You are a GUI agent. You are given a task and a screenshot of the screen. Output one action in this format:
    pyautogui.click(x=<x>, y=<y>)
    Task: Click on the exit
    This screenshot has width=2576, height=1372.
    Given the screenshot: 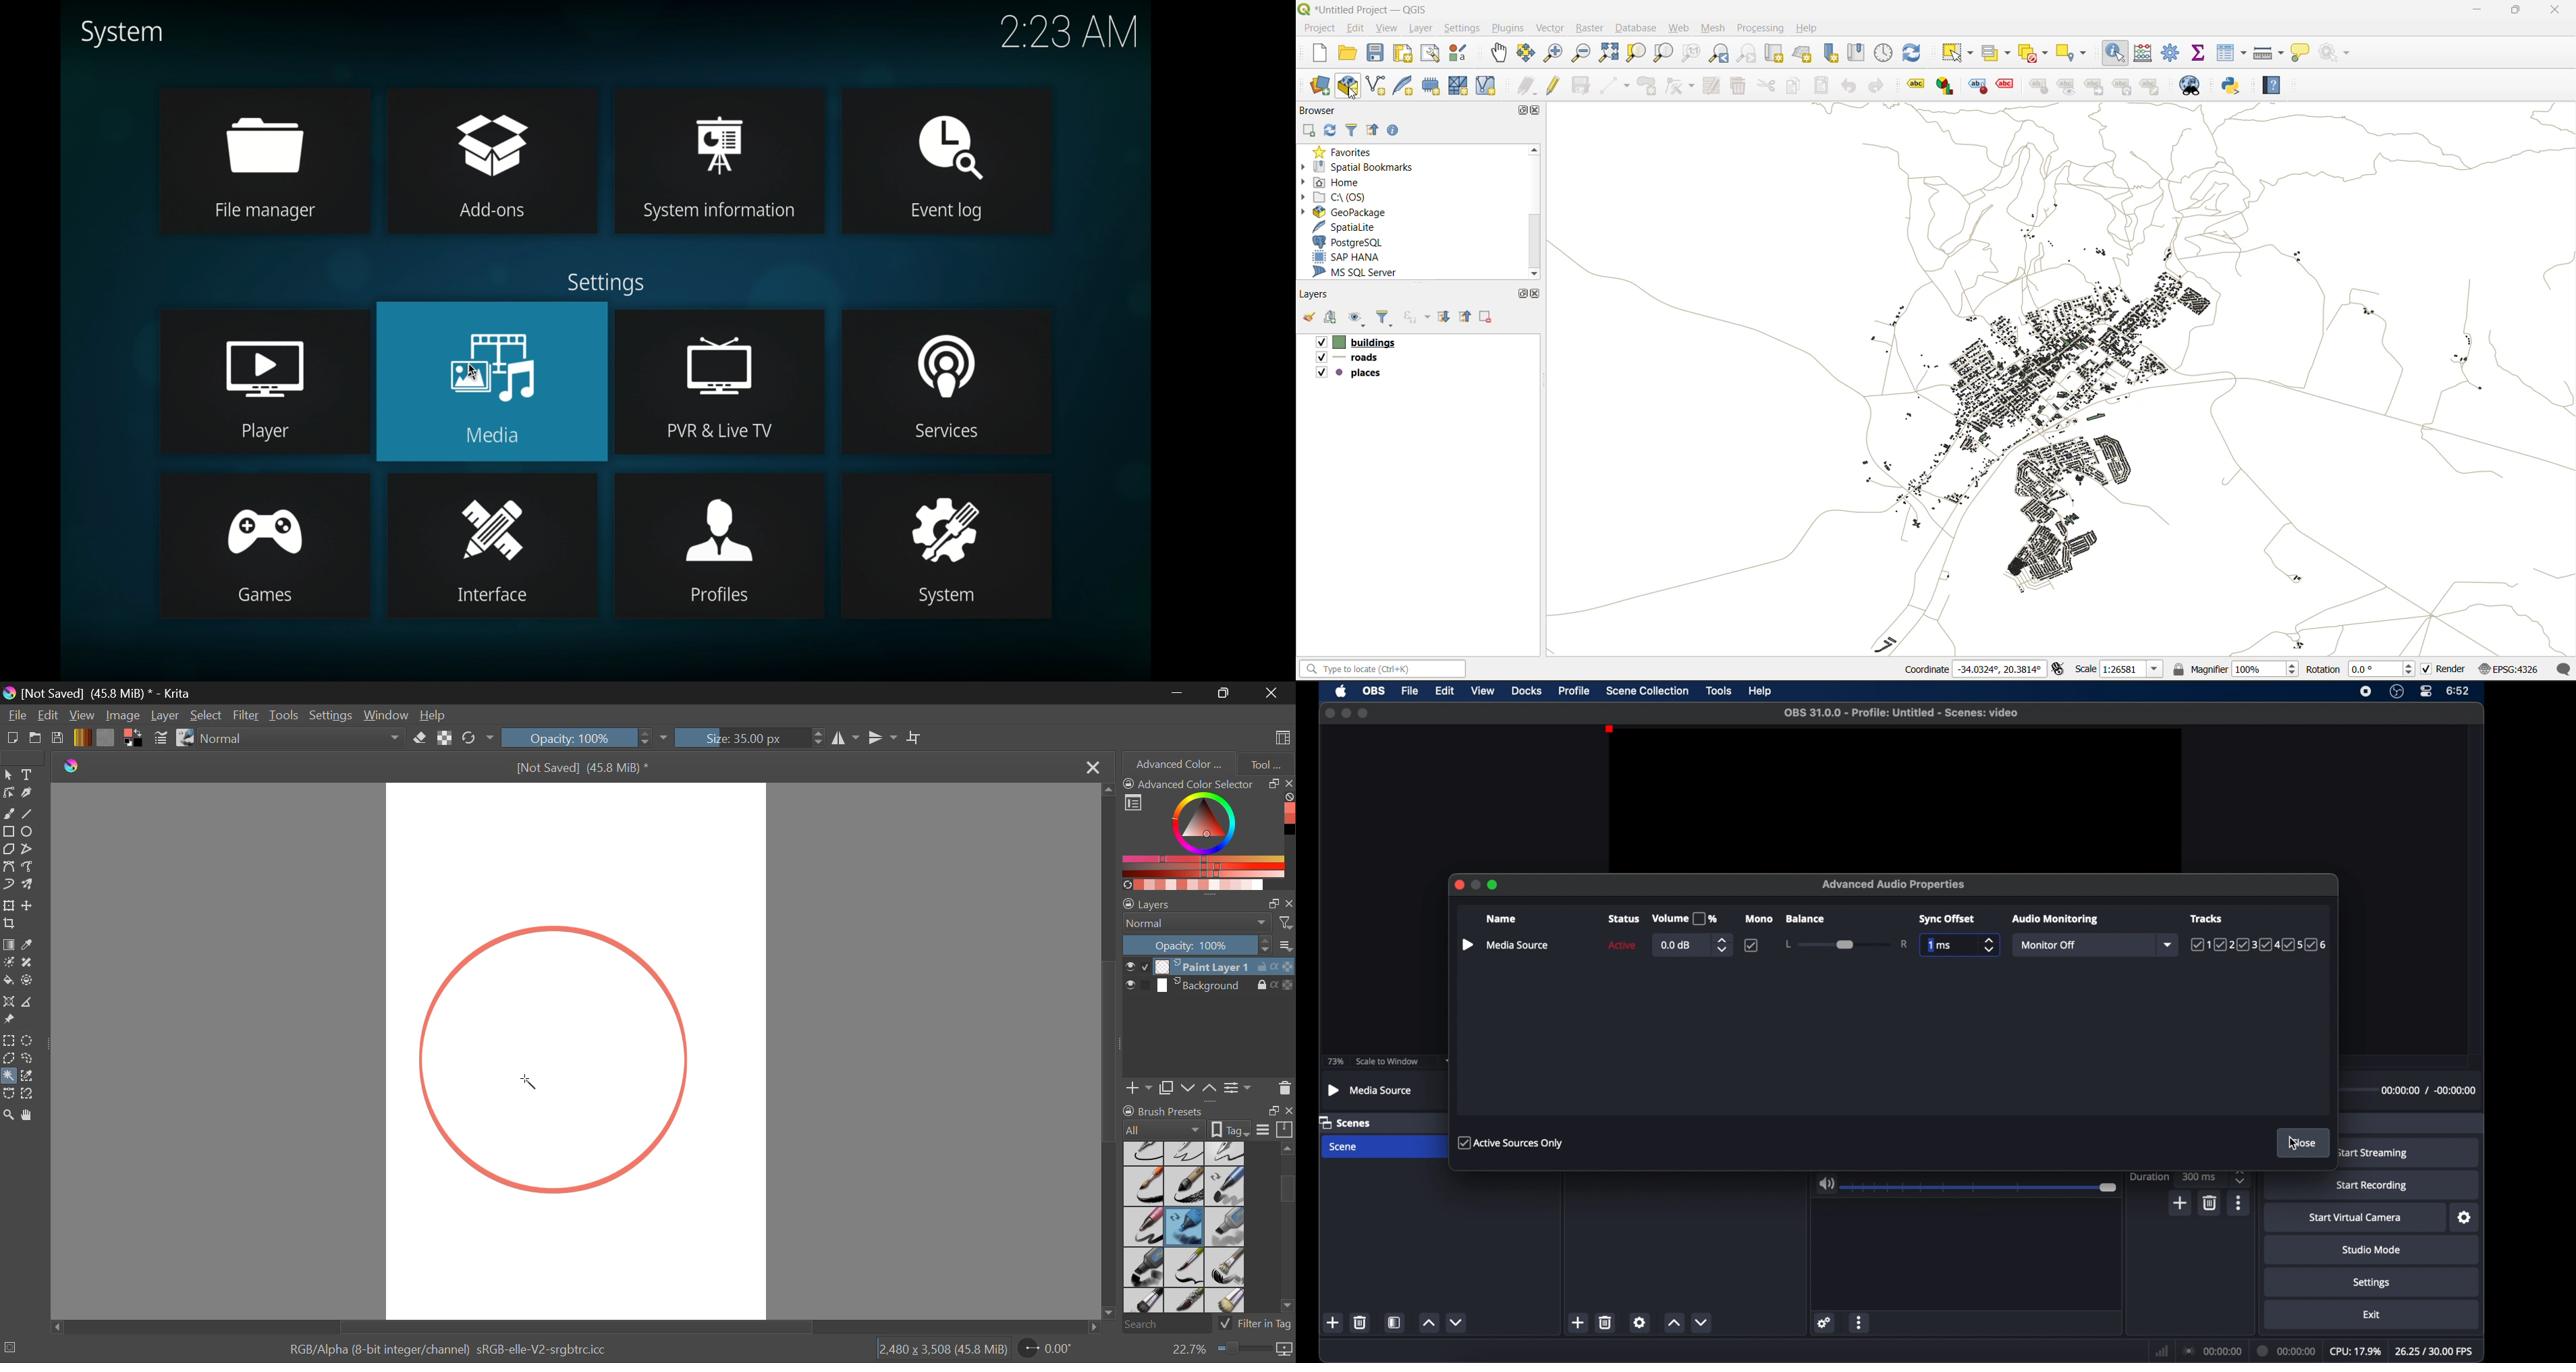 What is the action you would take?
    pyautogui.click(x=2372, y=1316)
    